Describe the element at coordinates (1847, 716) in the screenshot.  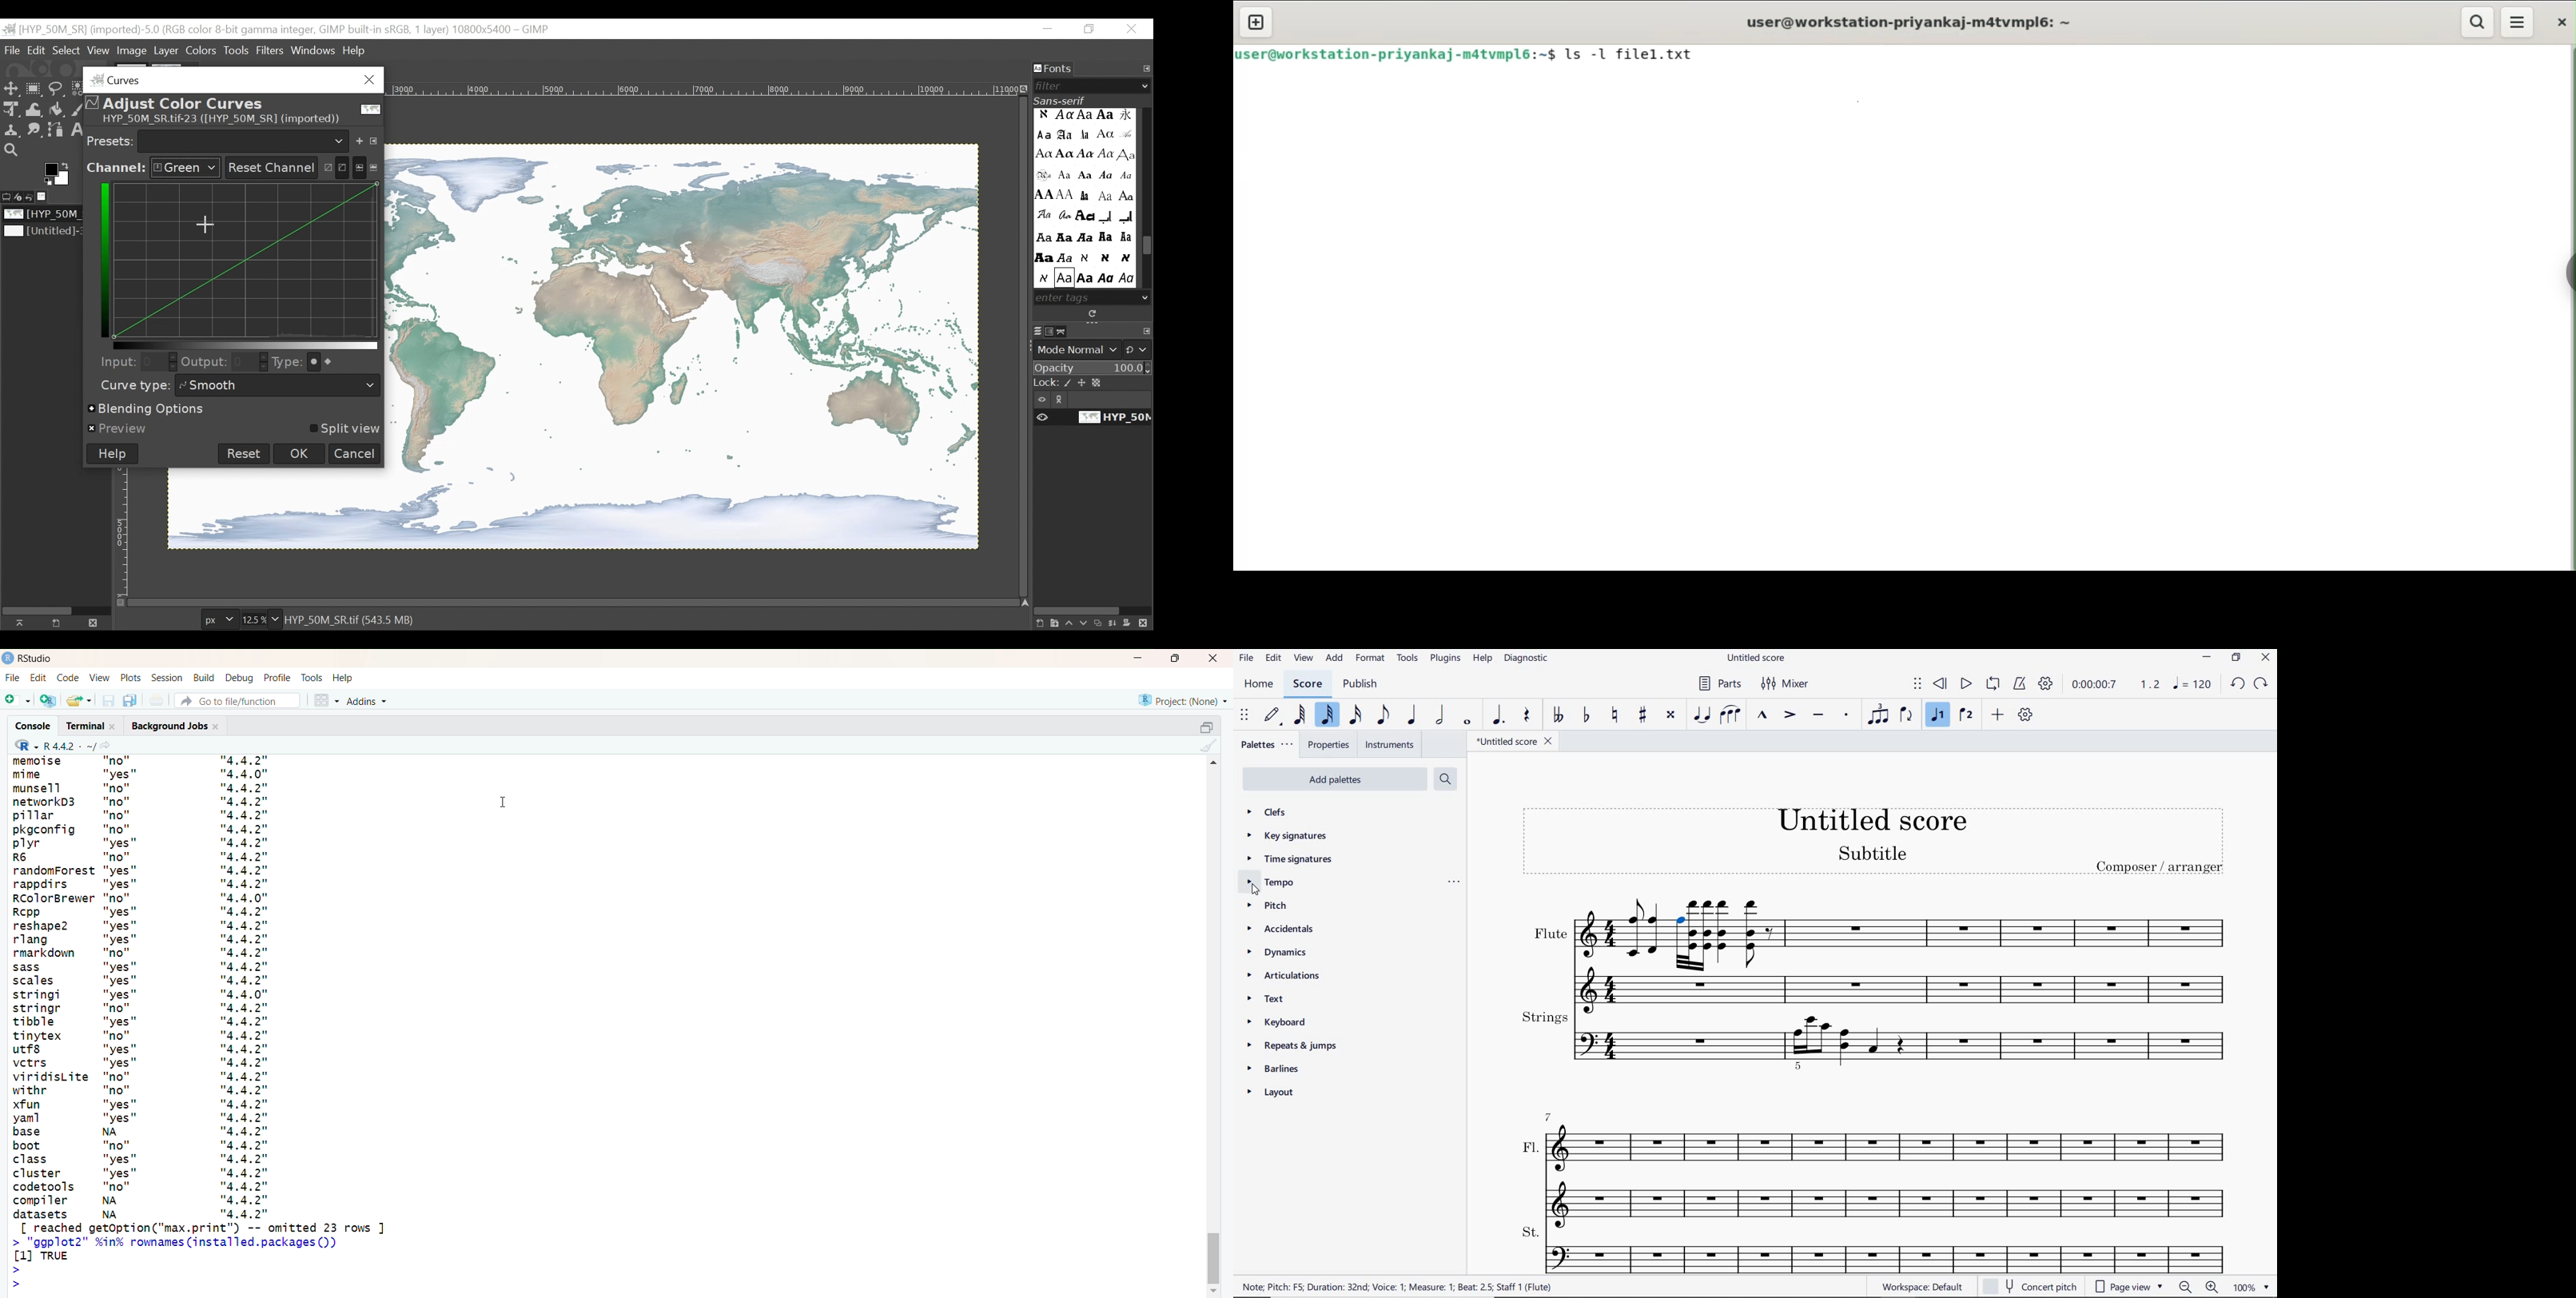
I see `STACCATO` at that location.